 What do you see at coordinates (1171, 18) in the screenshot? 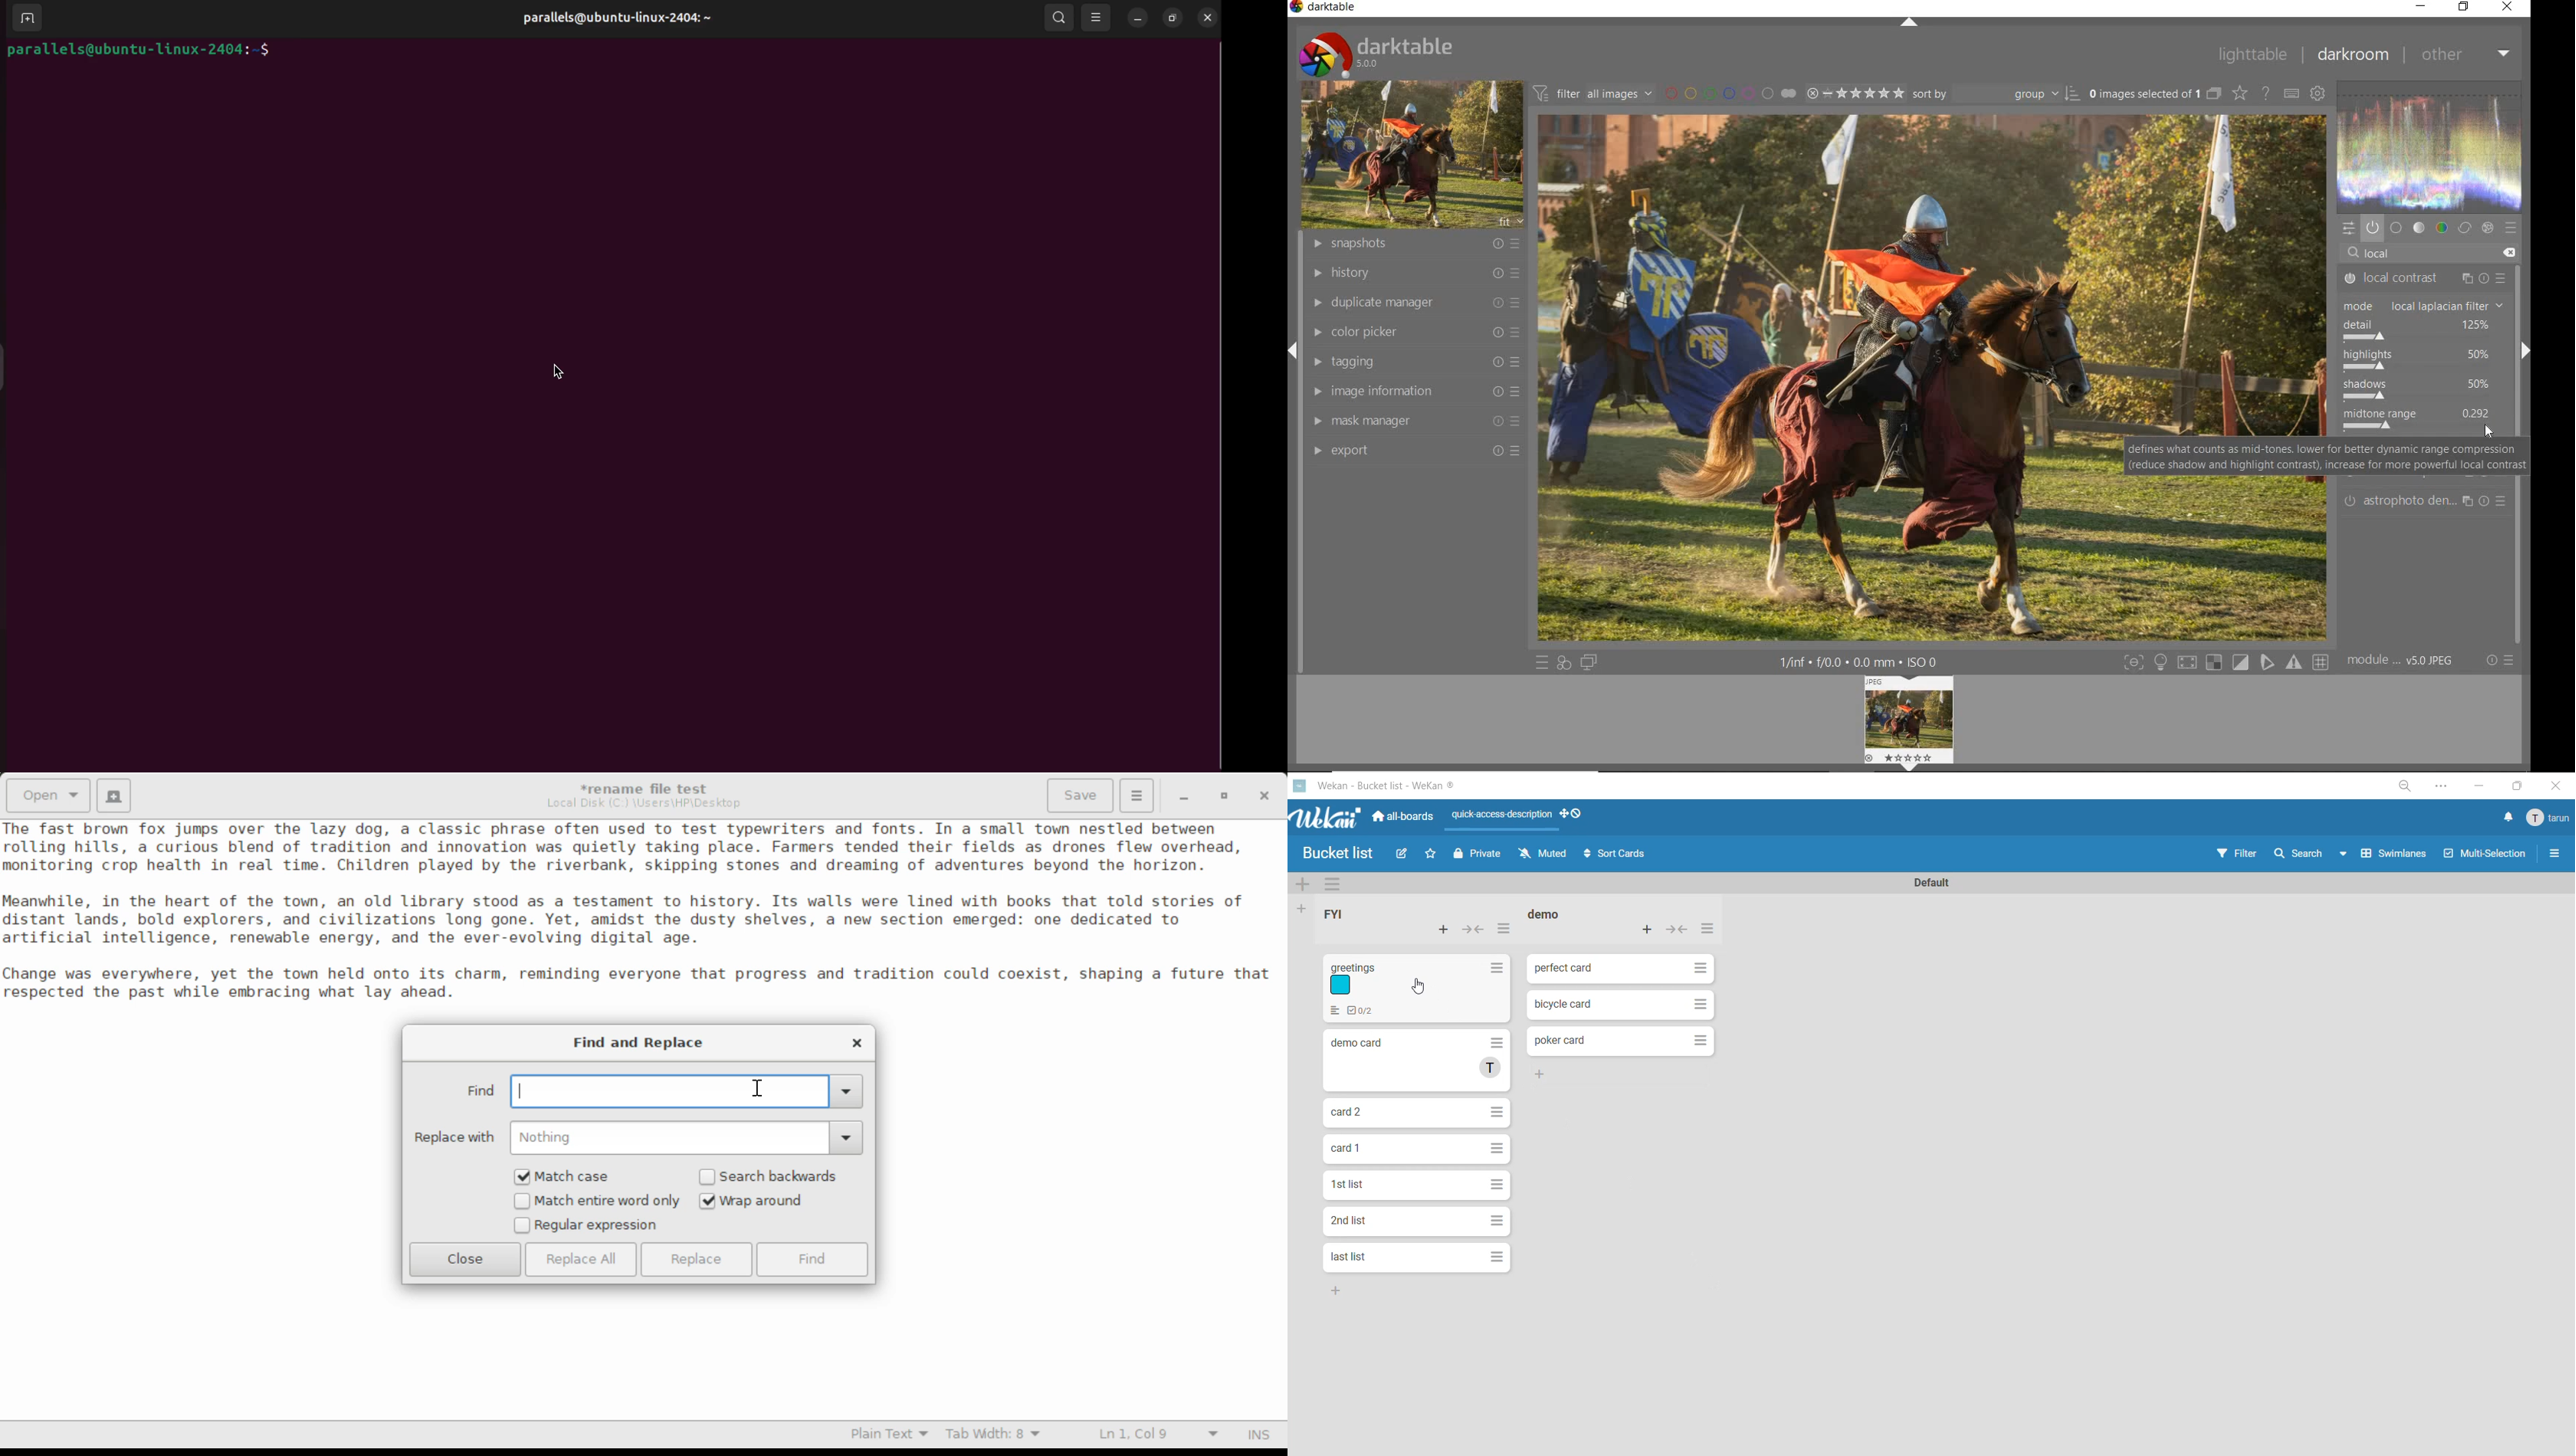
I see `resize` at bounding box center [1171, 18].